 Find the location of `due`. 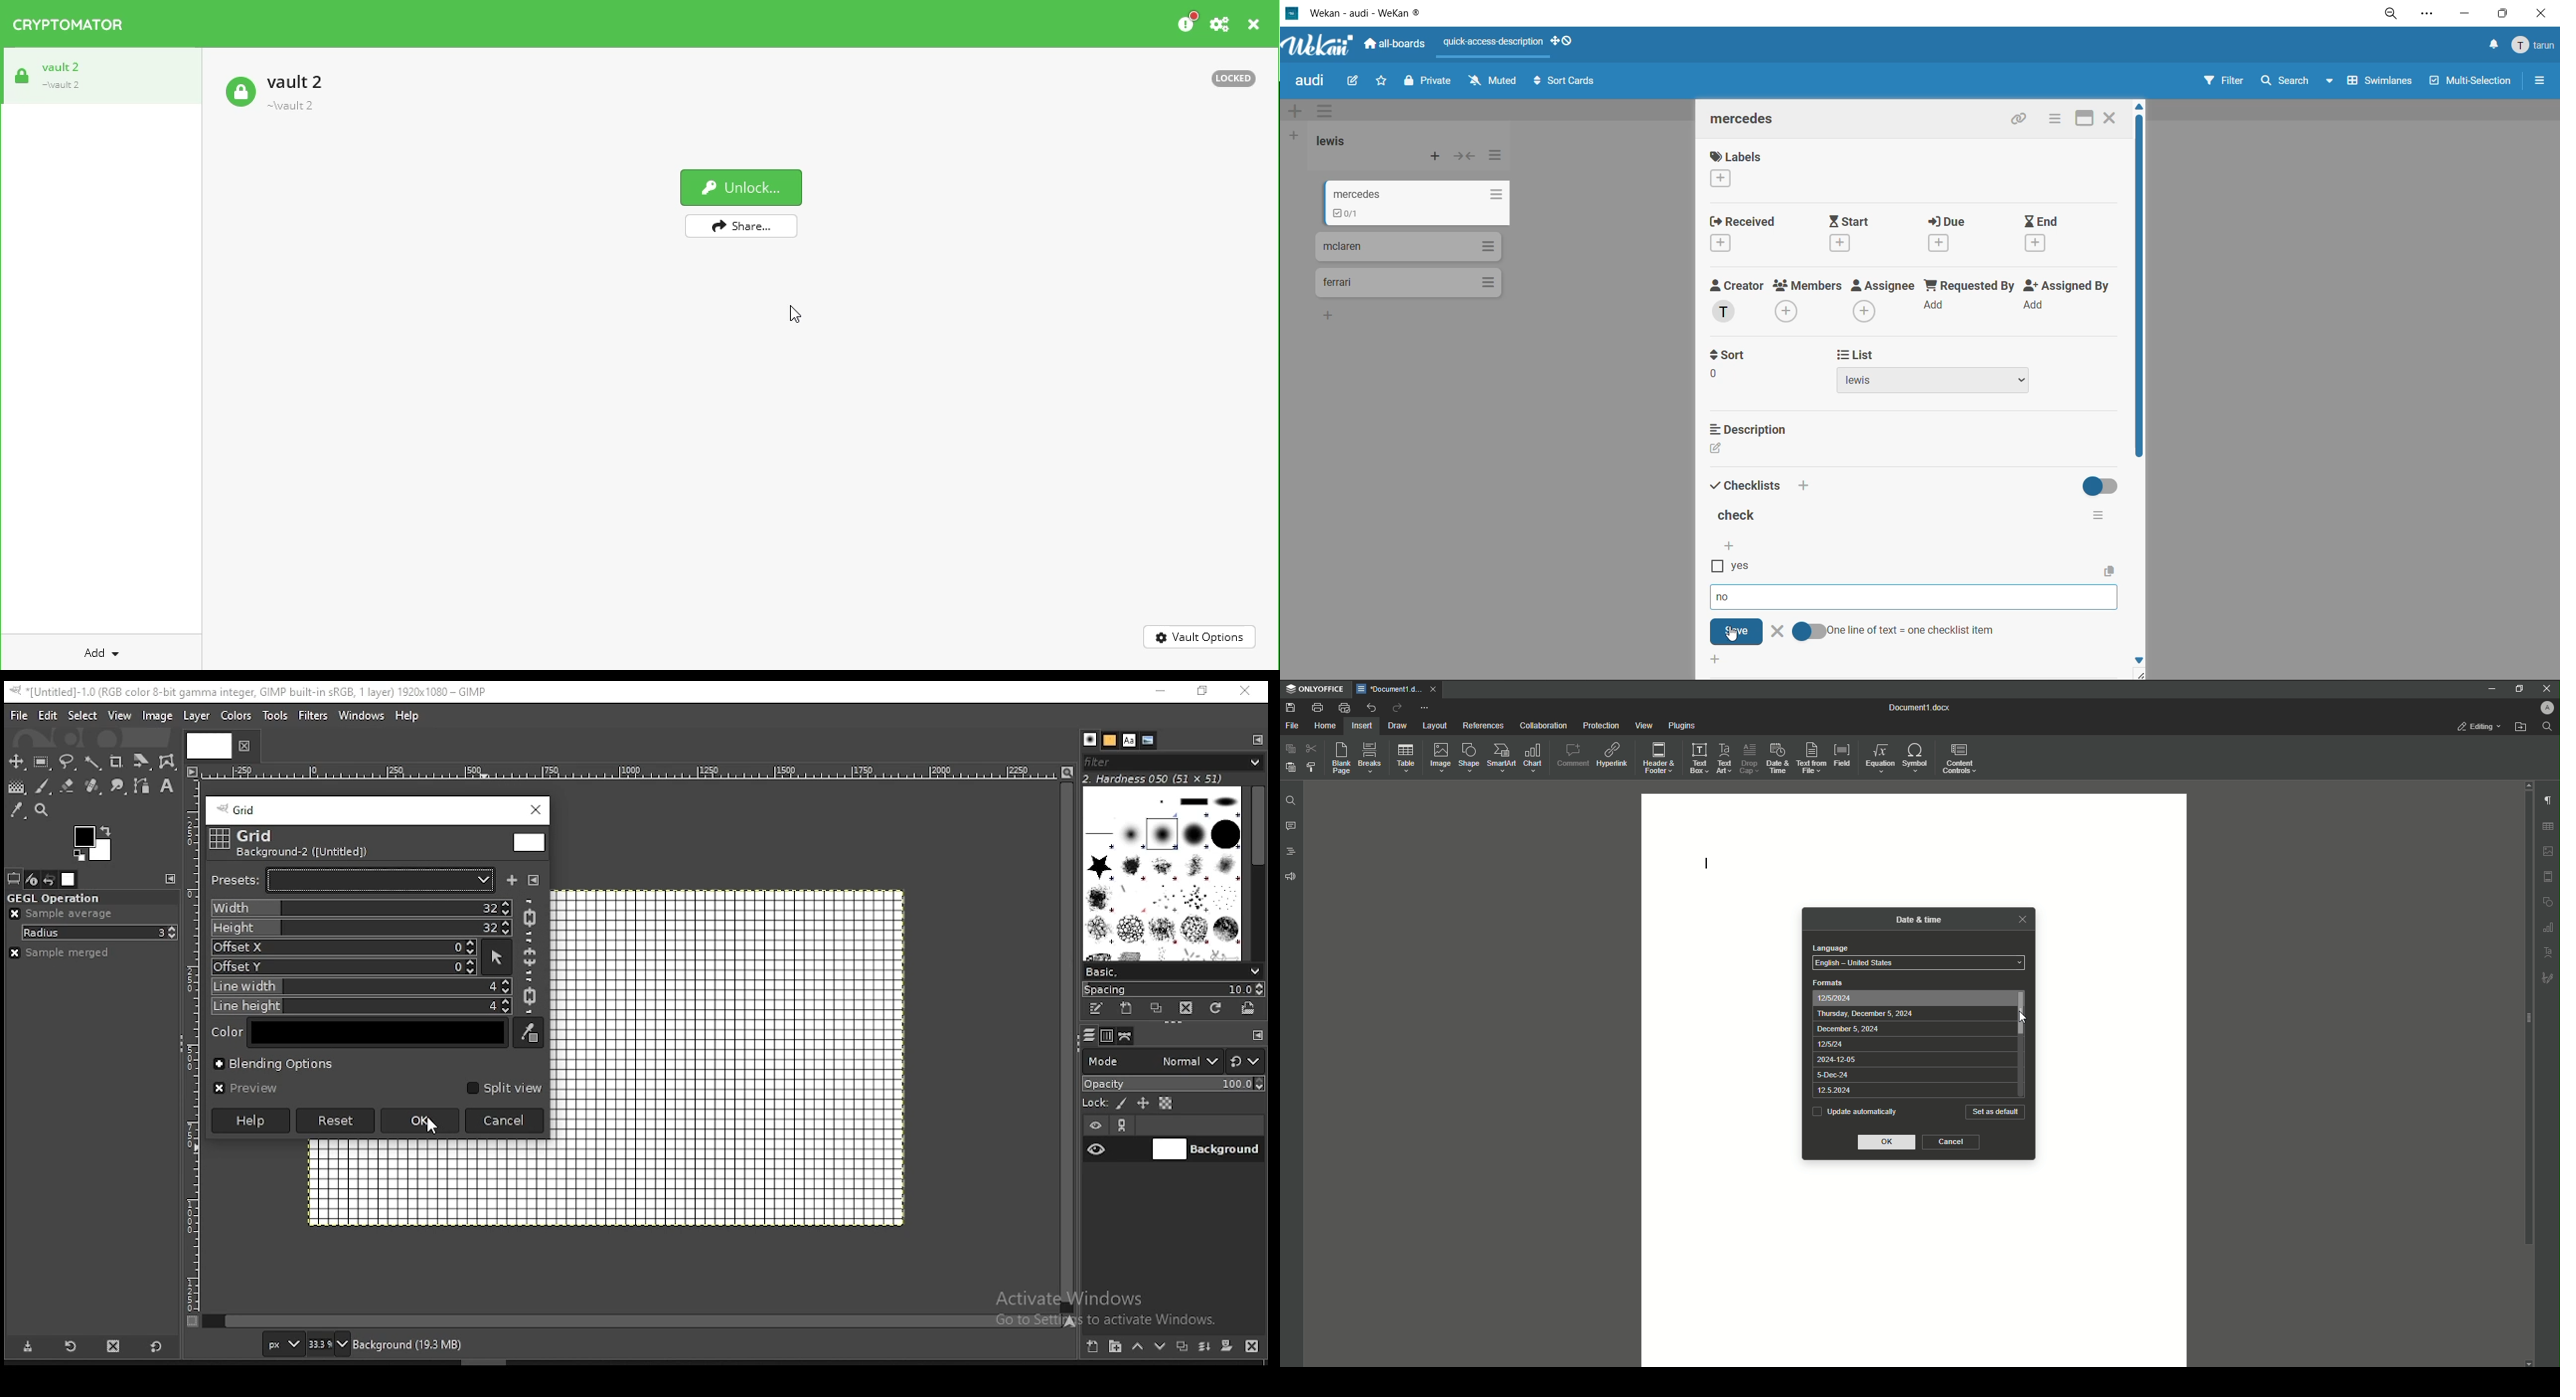

due is located at coordinates (1956, 237).